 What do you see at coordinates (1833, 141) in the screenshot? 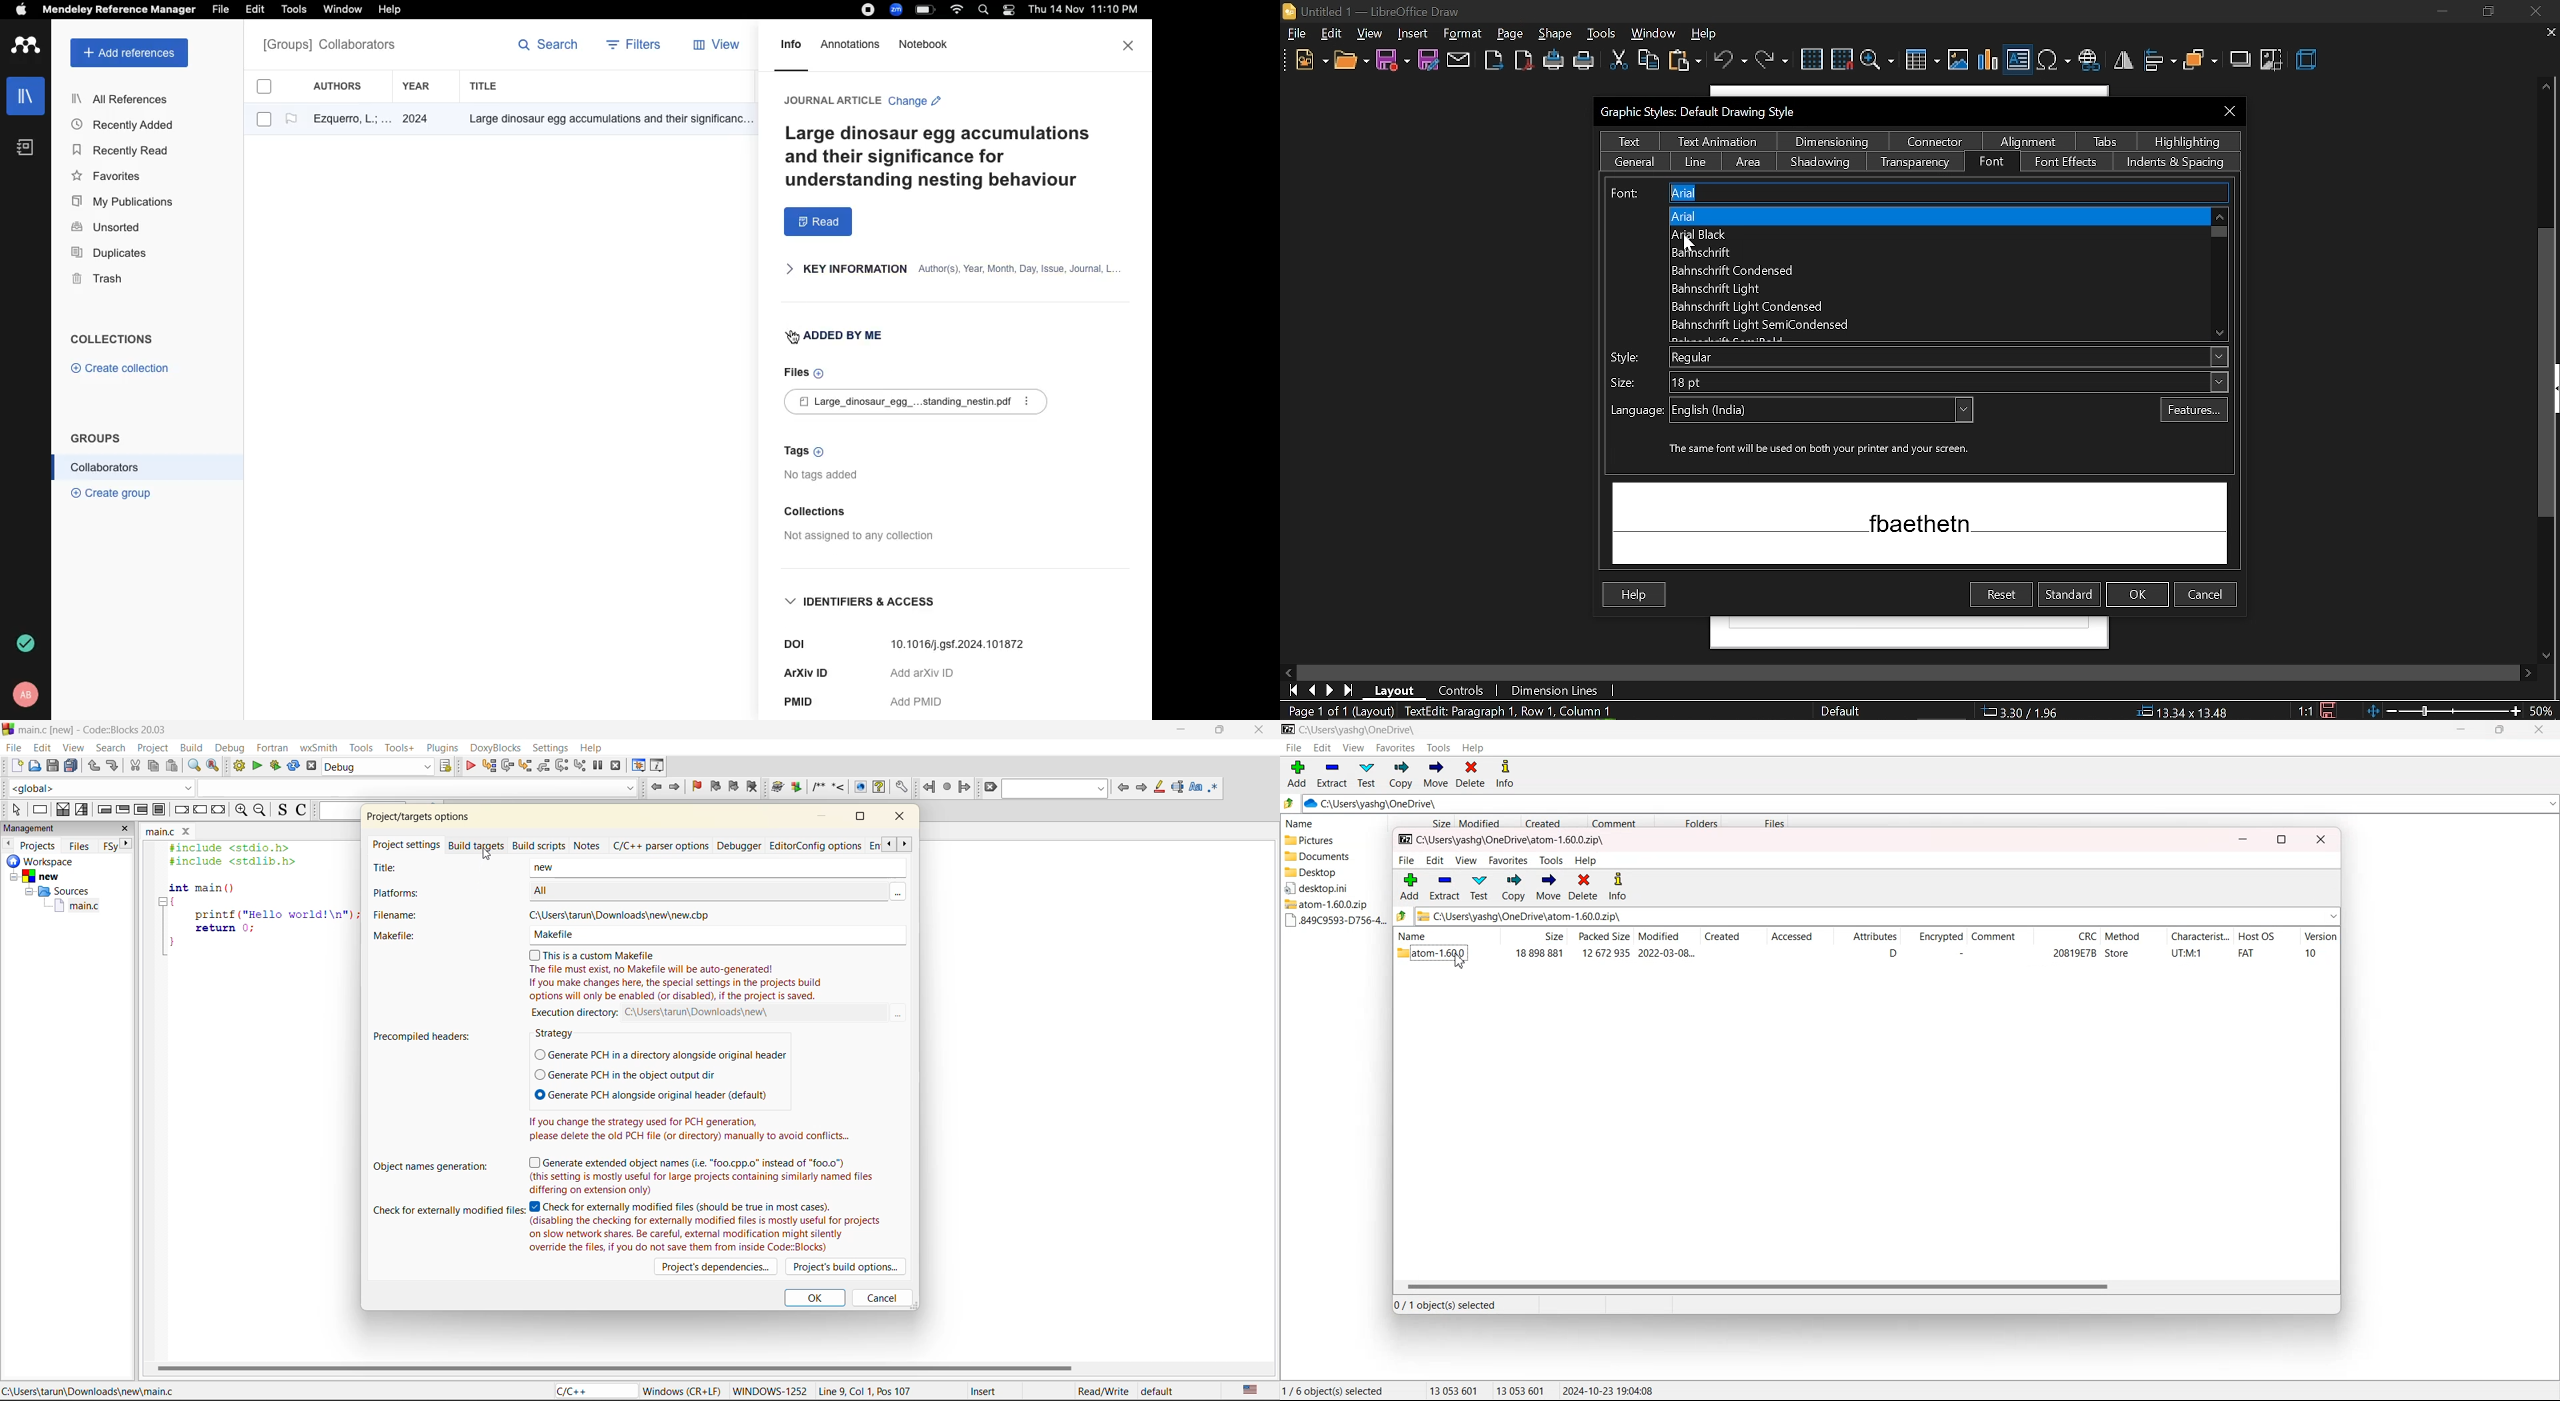
I see `dimensioning` at bounding box center [1833, 141].